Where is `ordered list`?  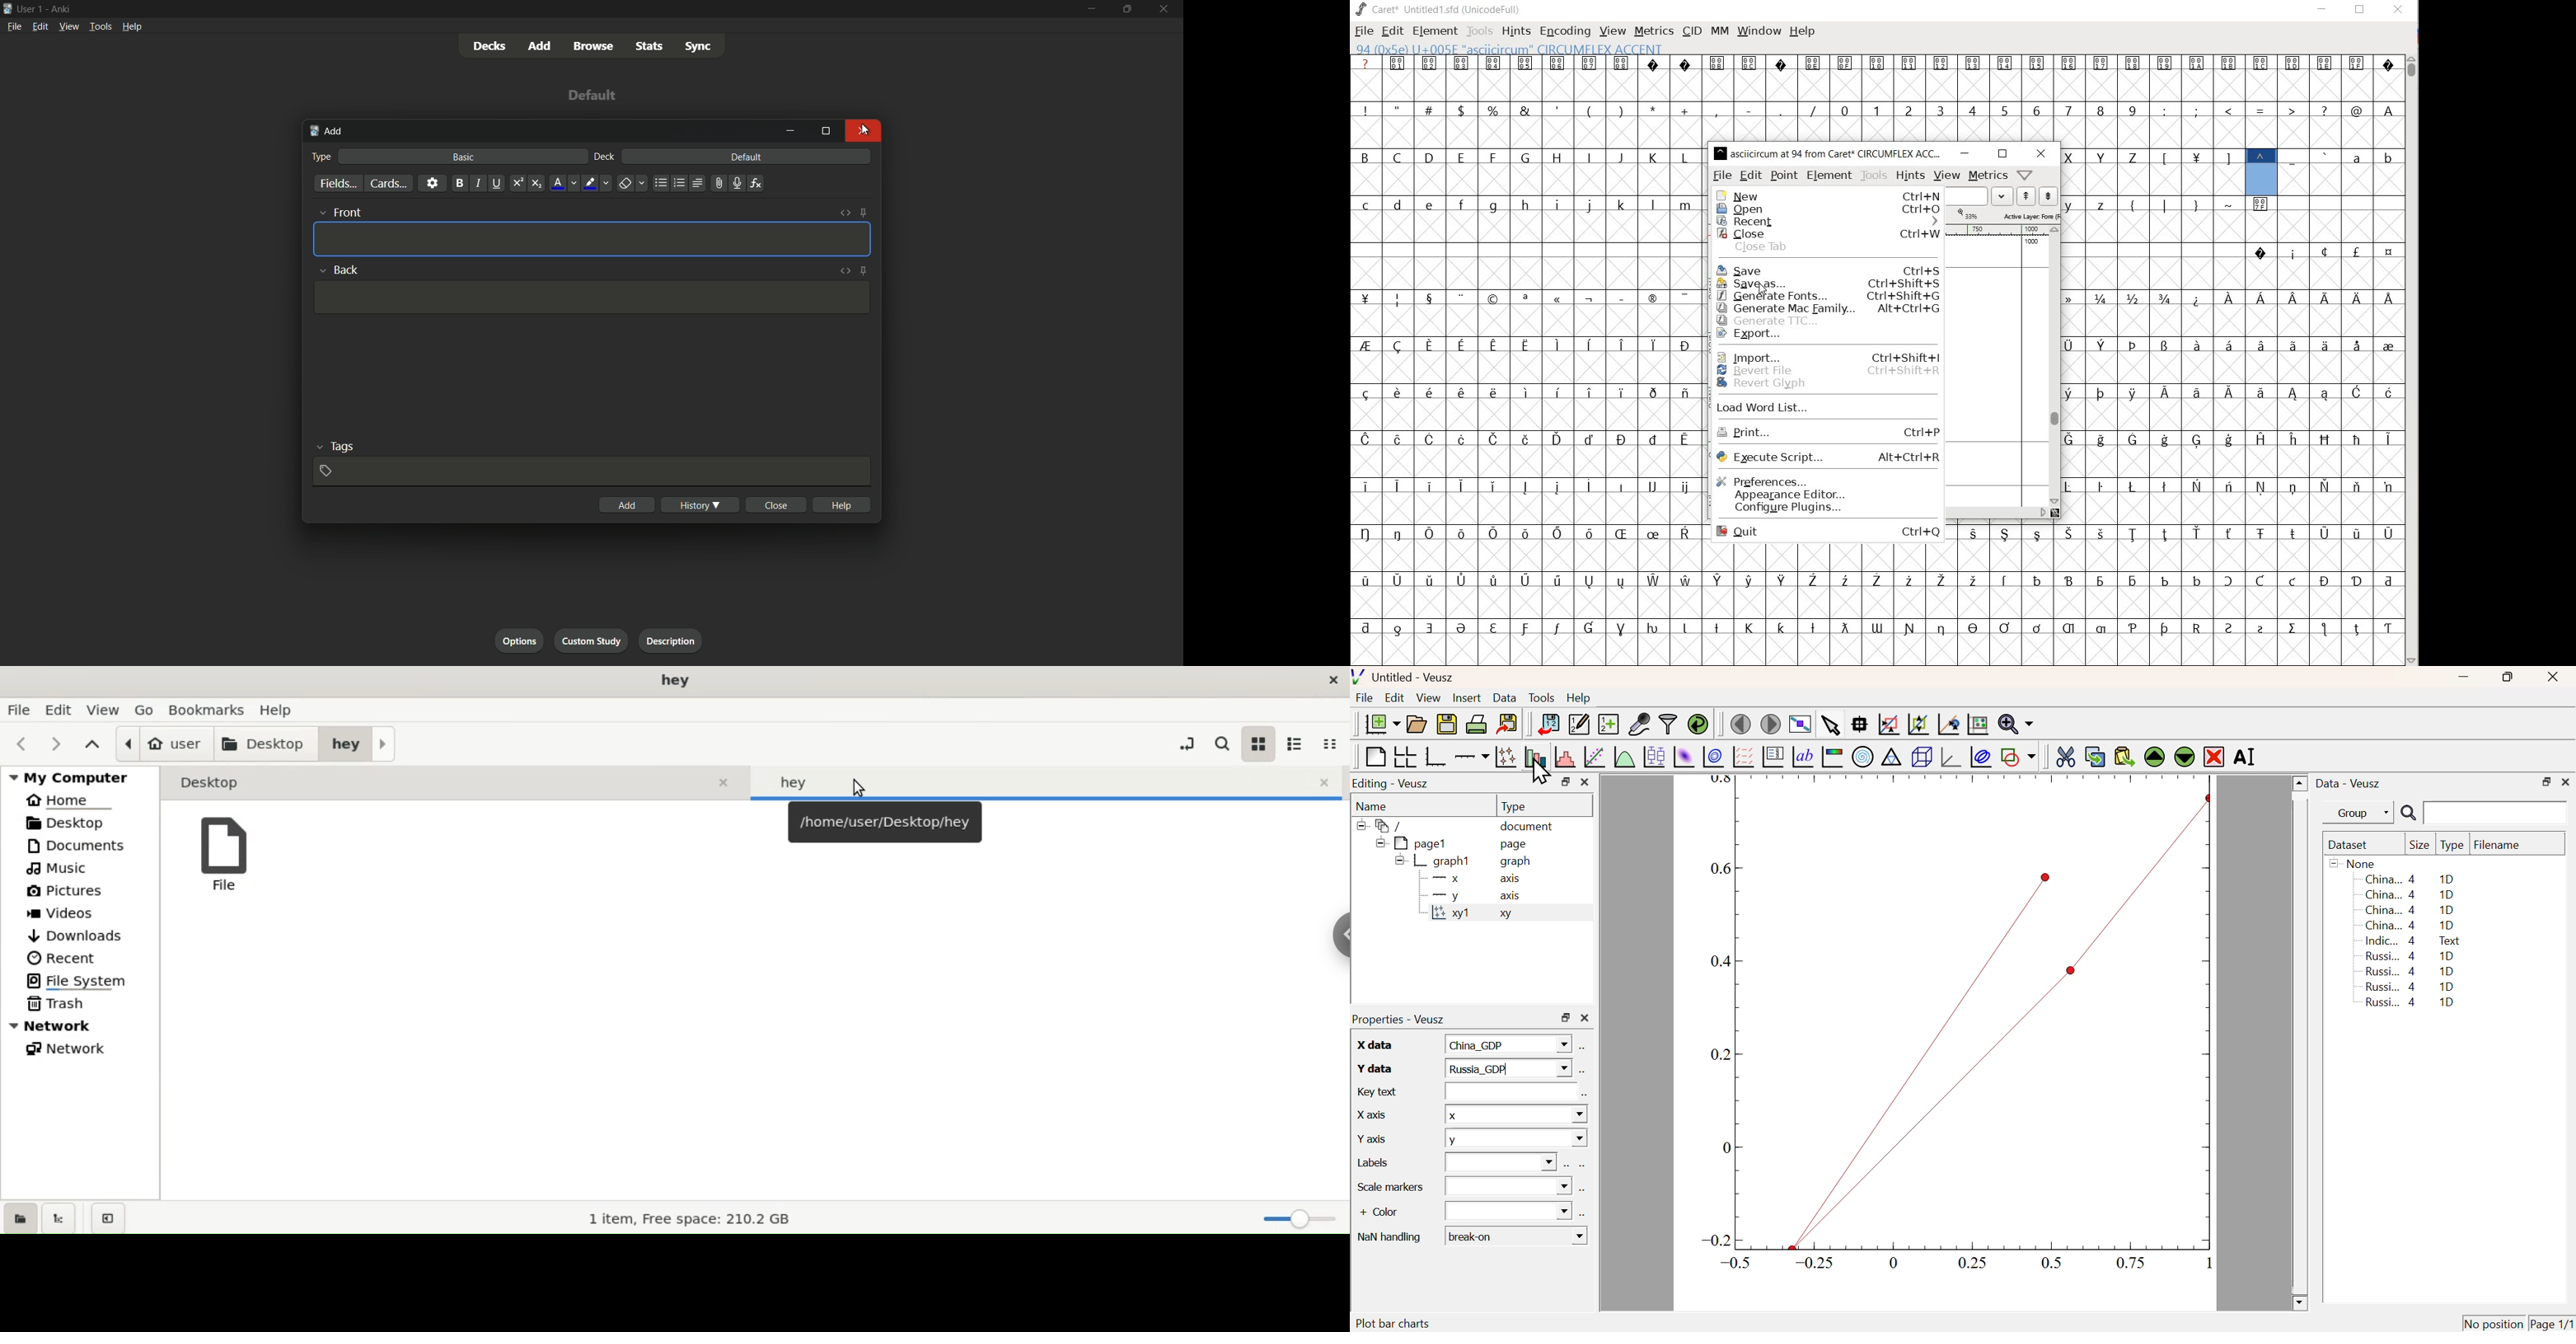 ordered list is located at coordinates (679, 183).